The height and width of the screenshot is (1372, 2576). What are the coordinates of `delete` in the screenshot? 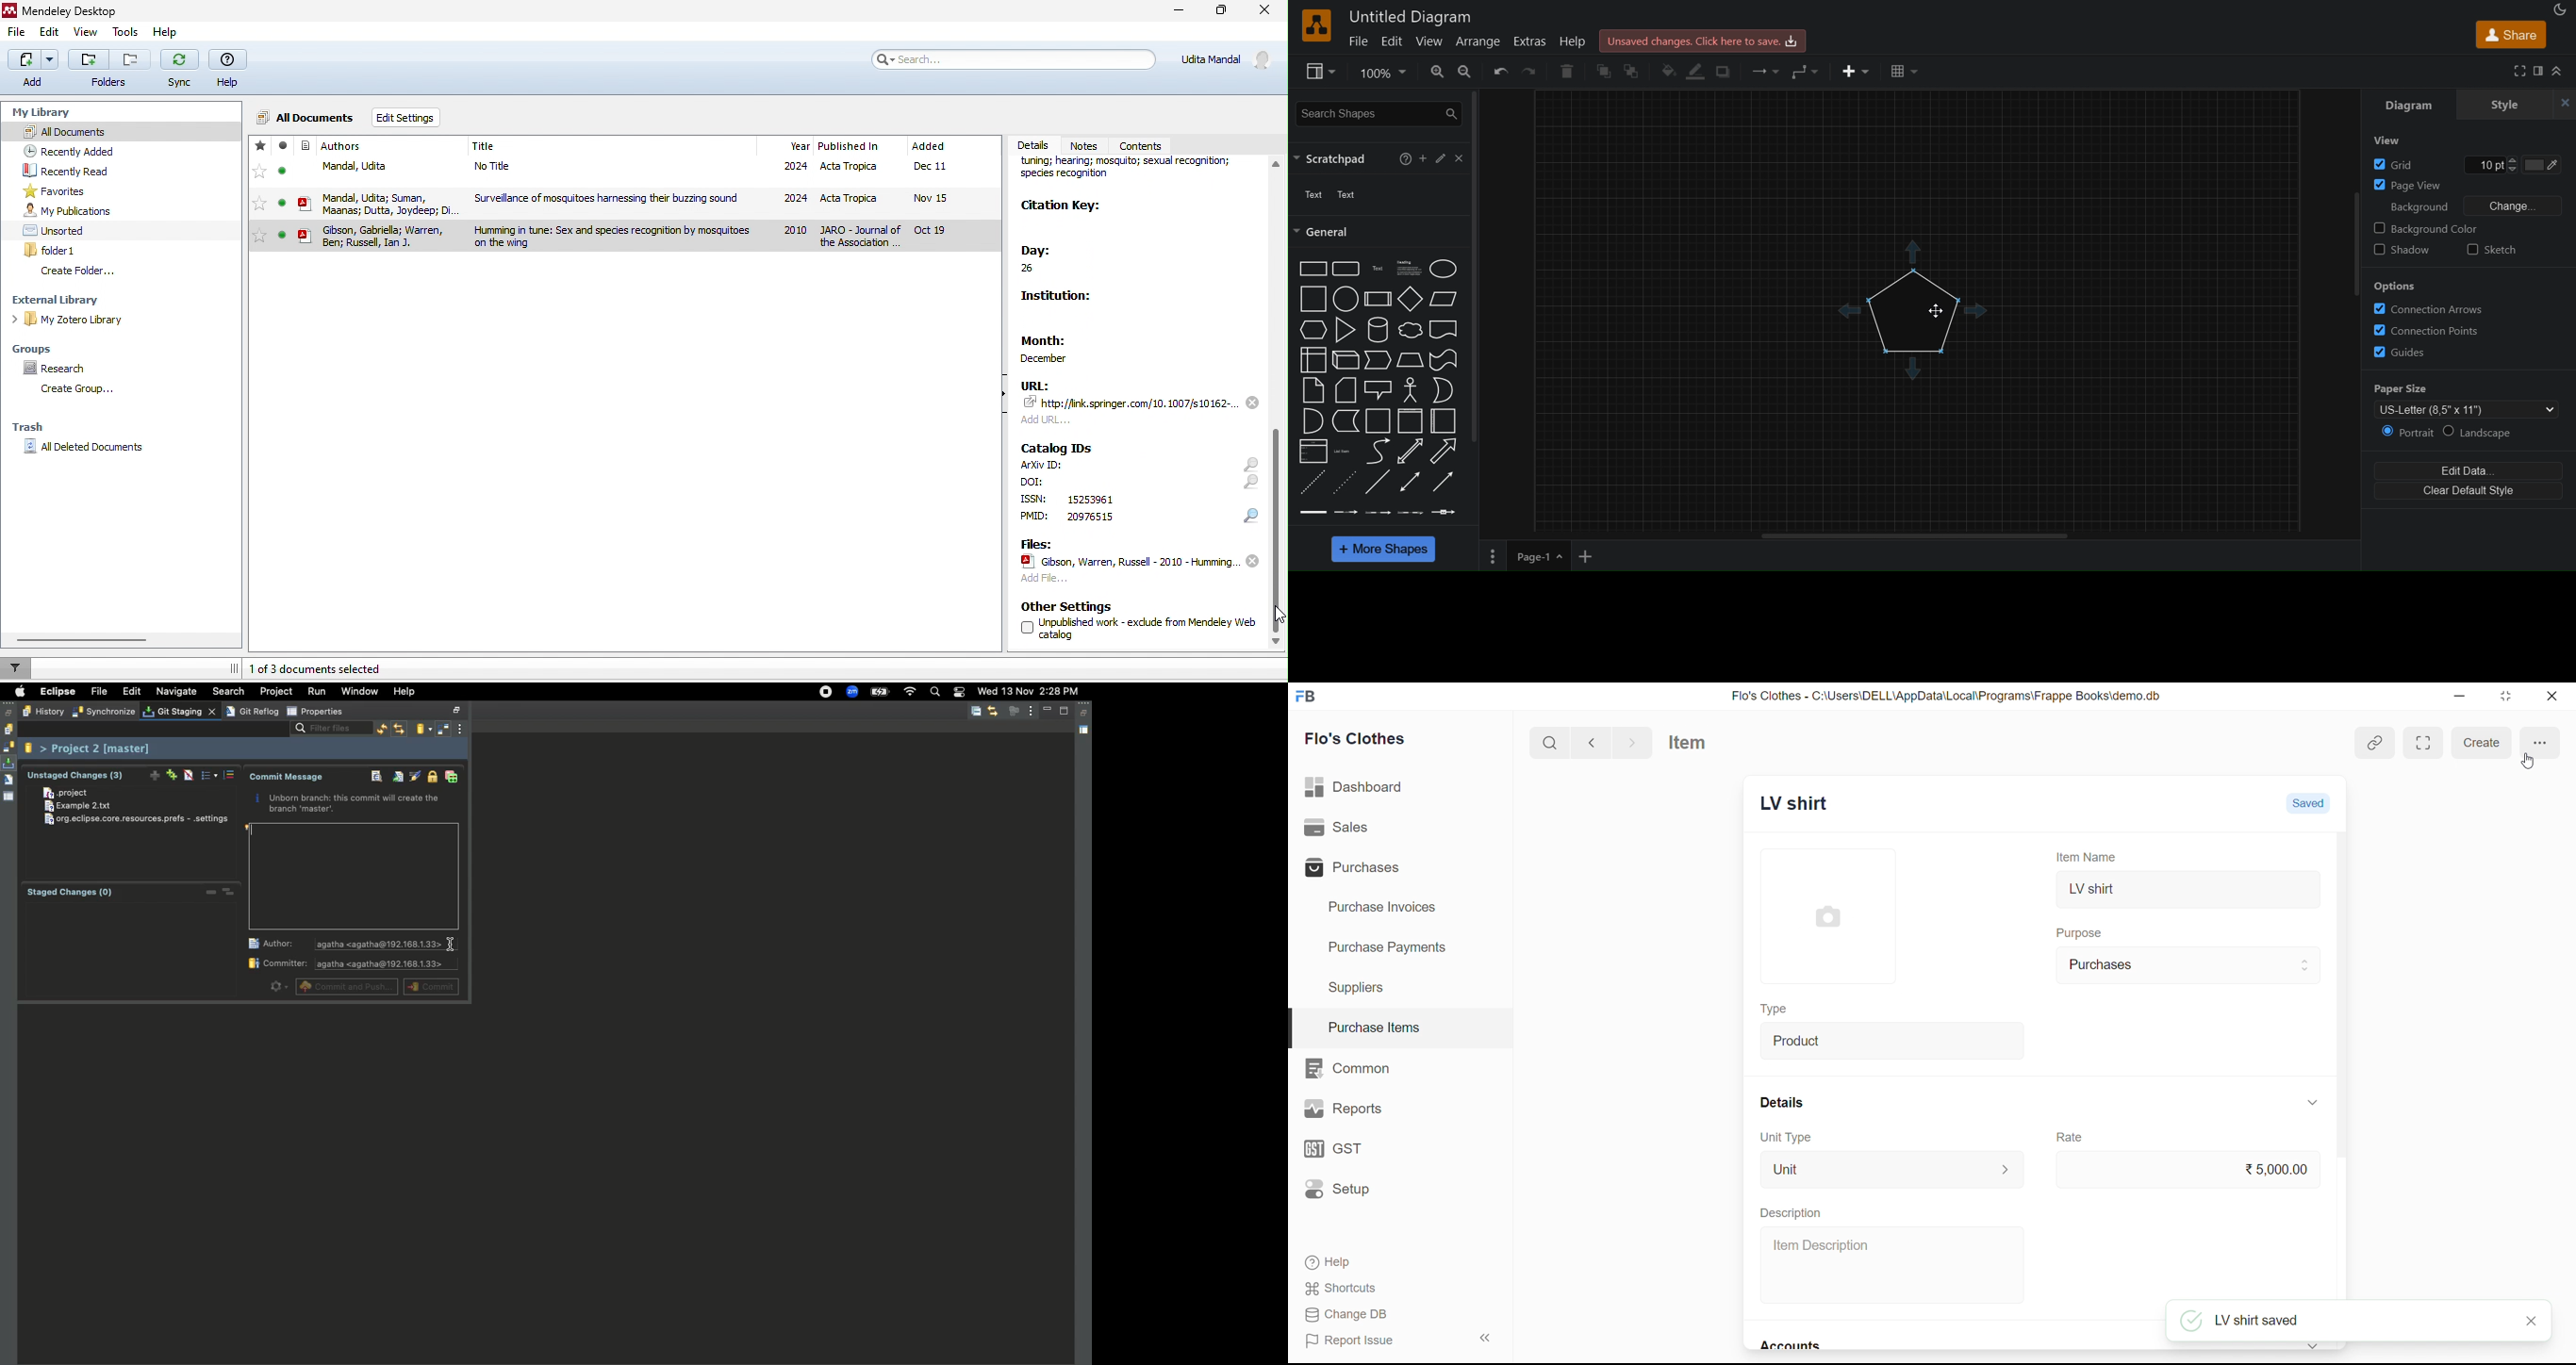 It's located at (1566, 70).